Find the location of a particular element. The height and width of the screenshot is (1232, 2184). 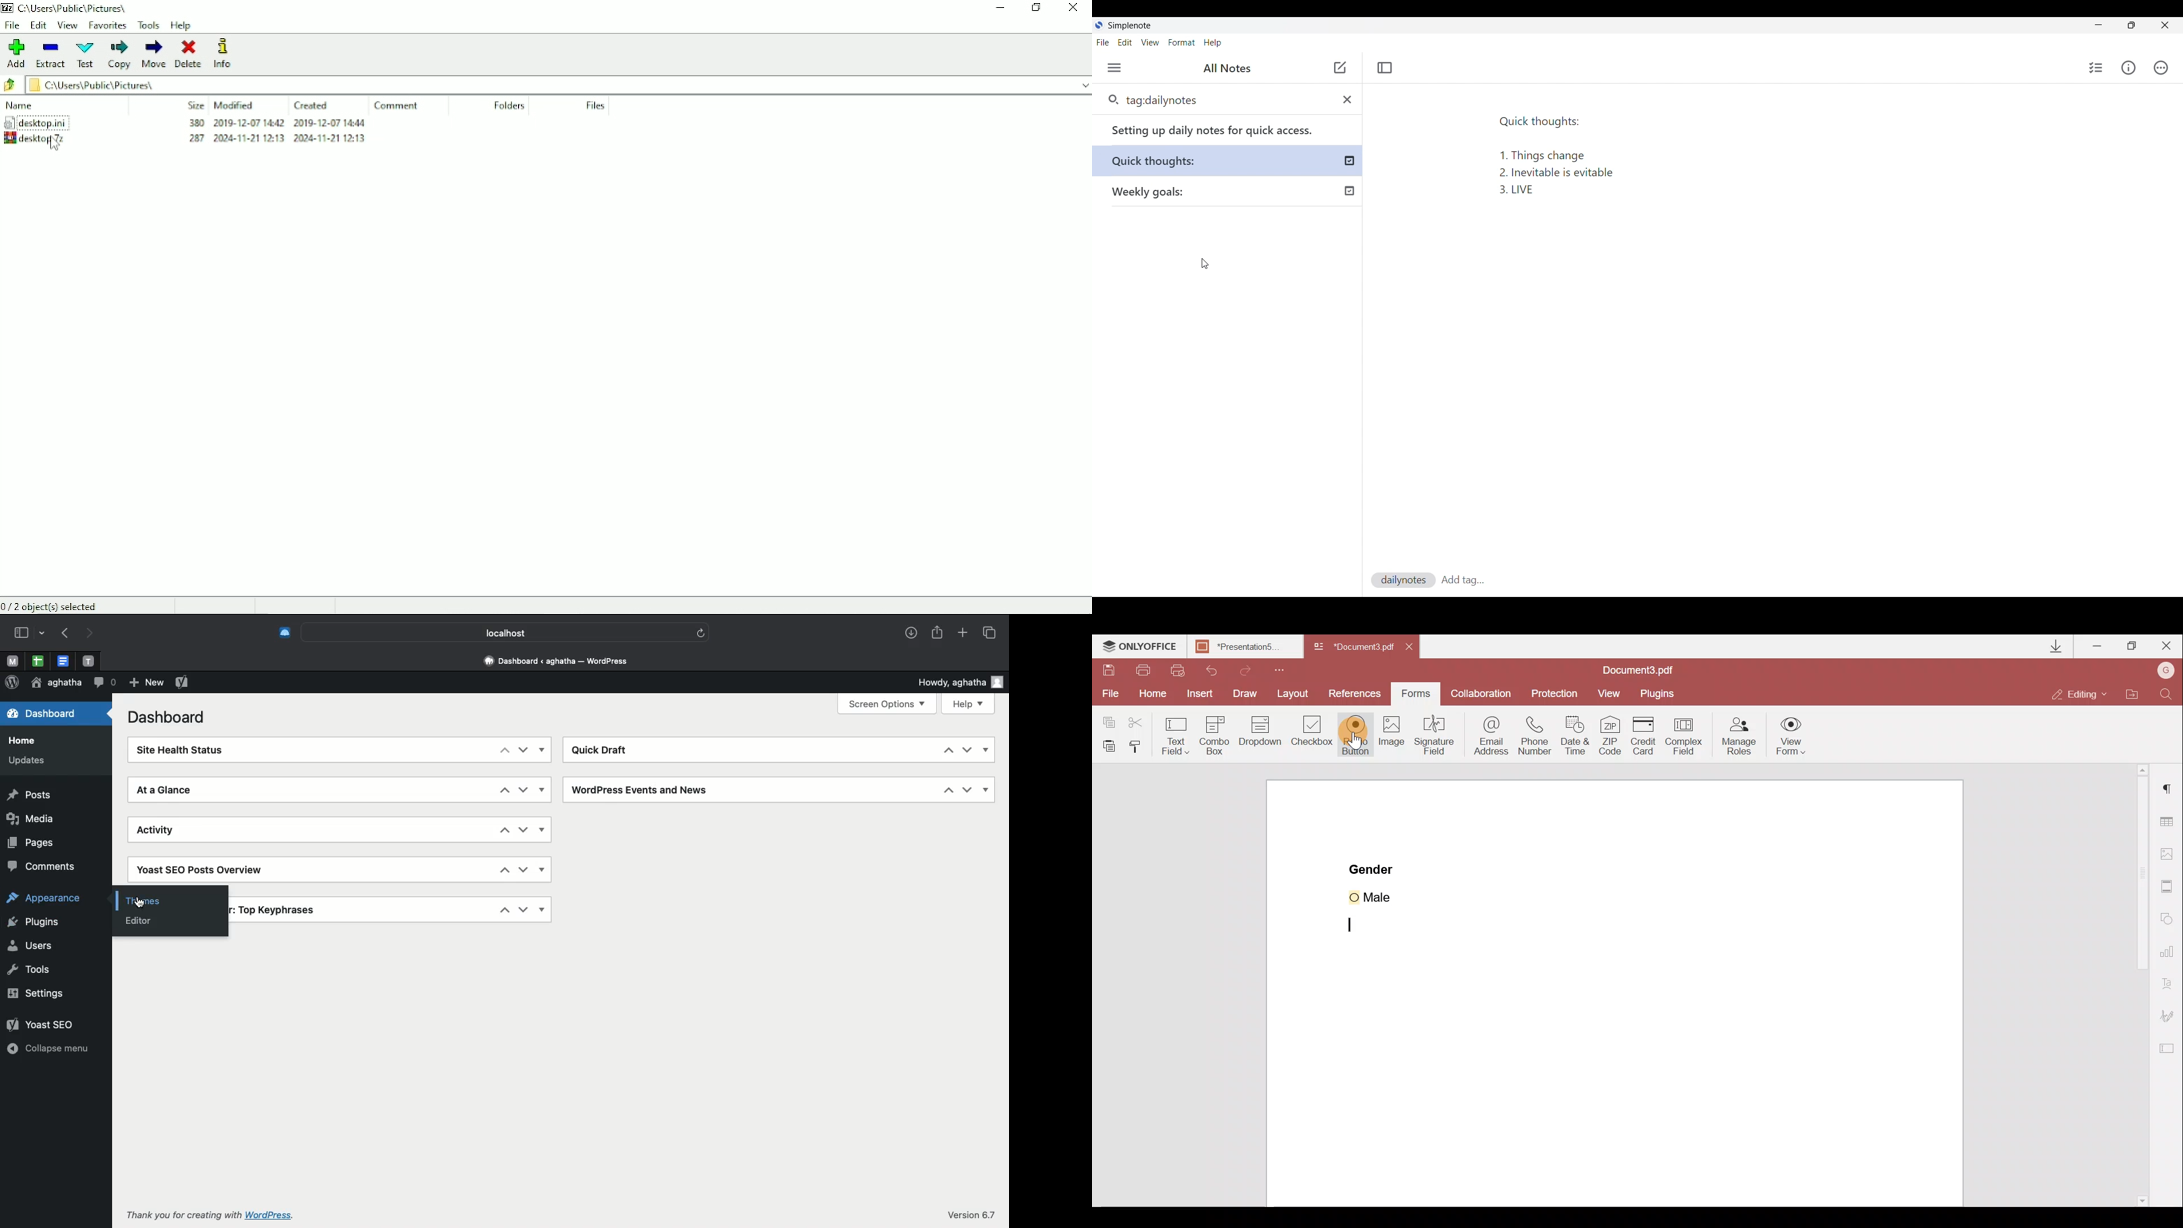

Edit is located at coordinates (39, 25).